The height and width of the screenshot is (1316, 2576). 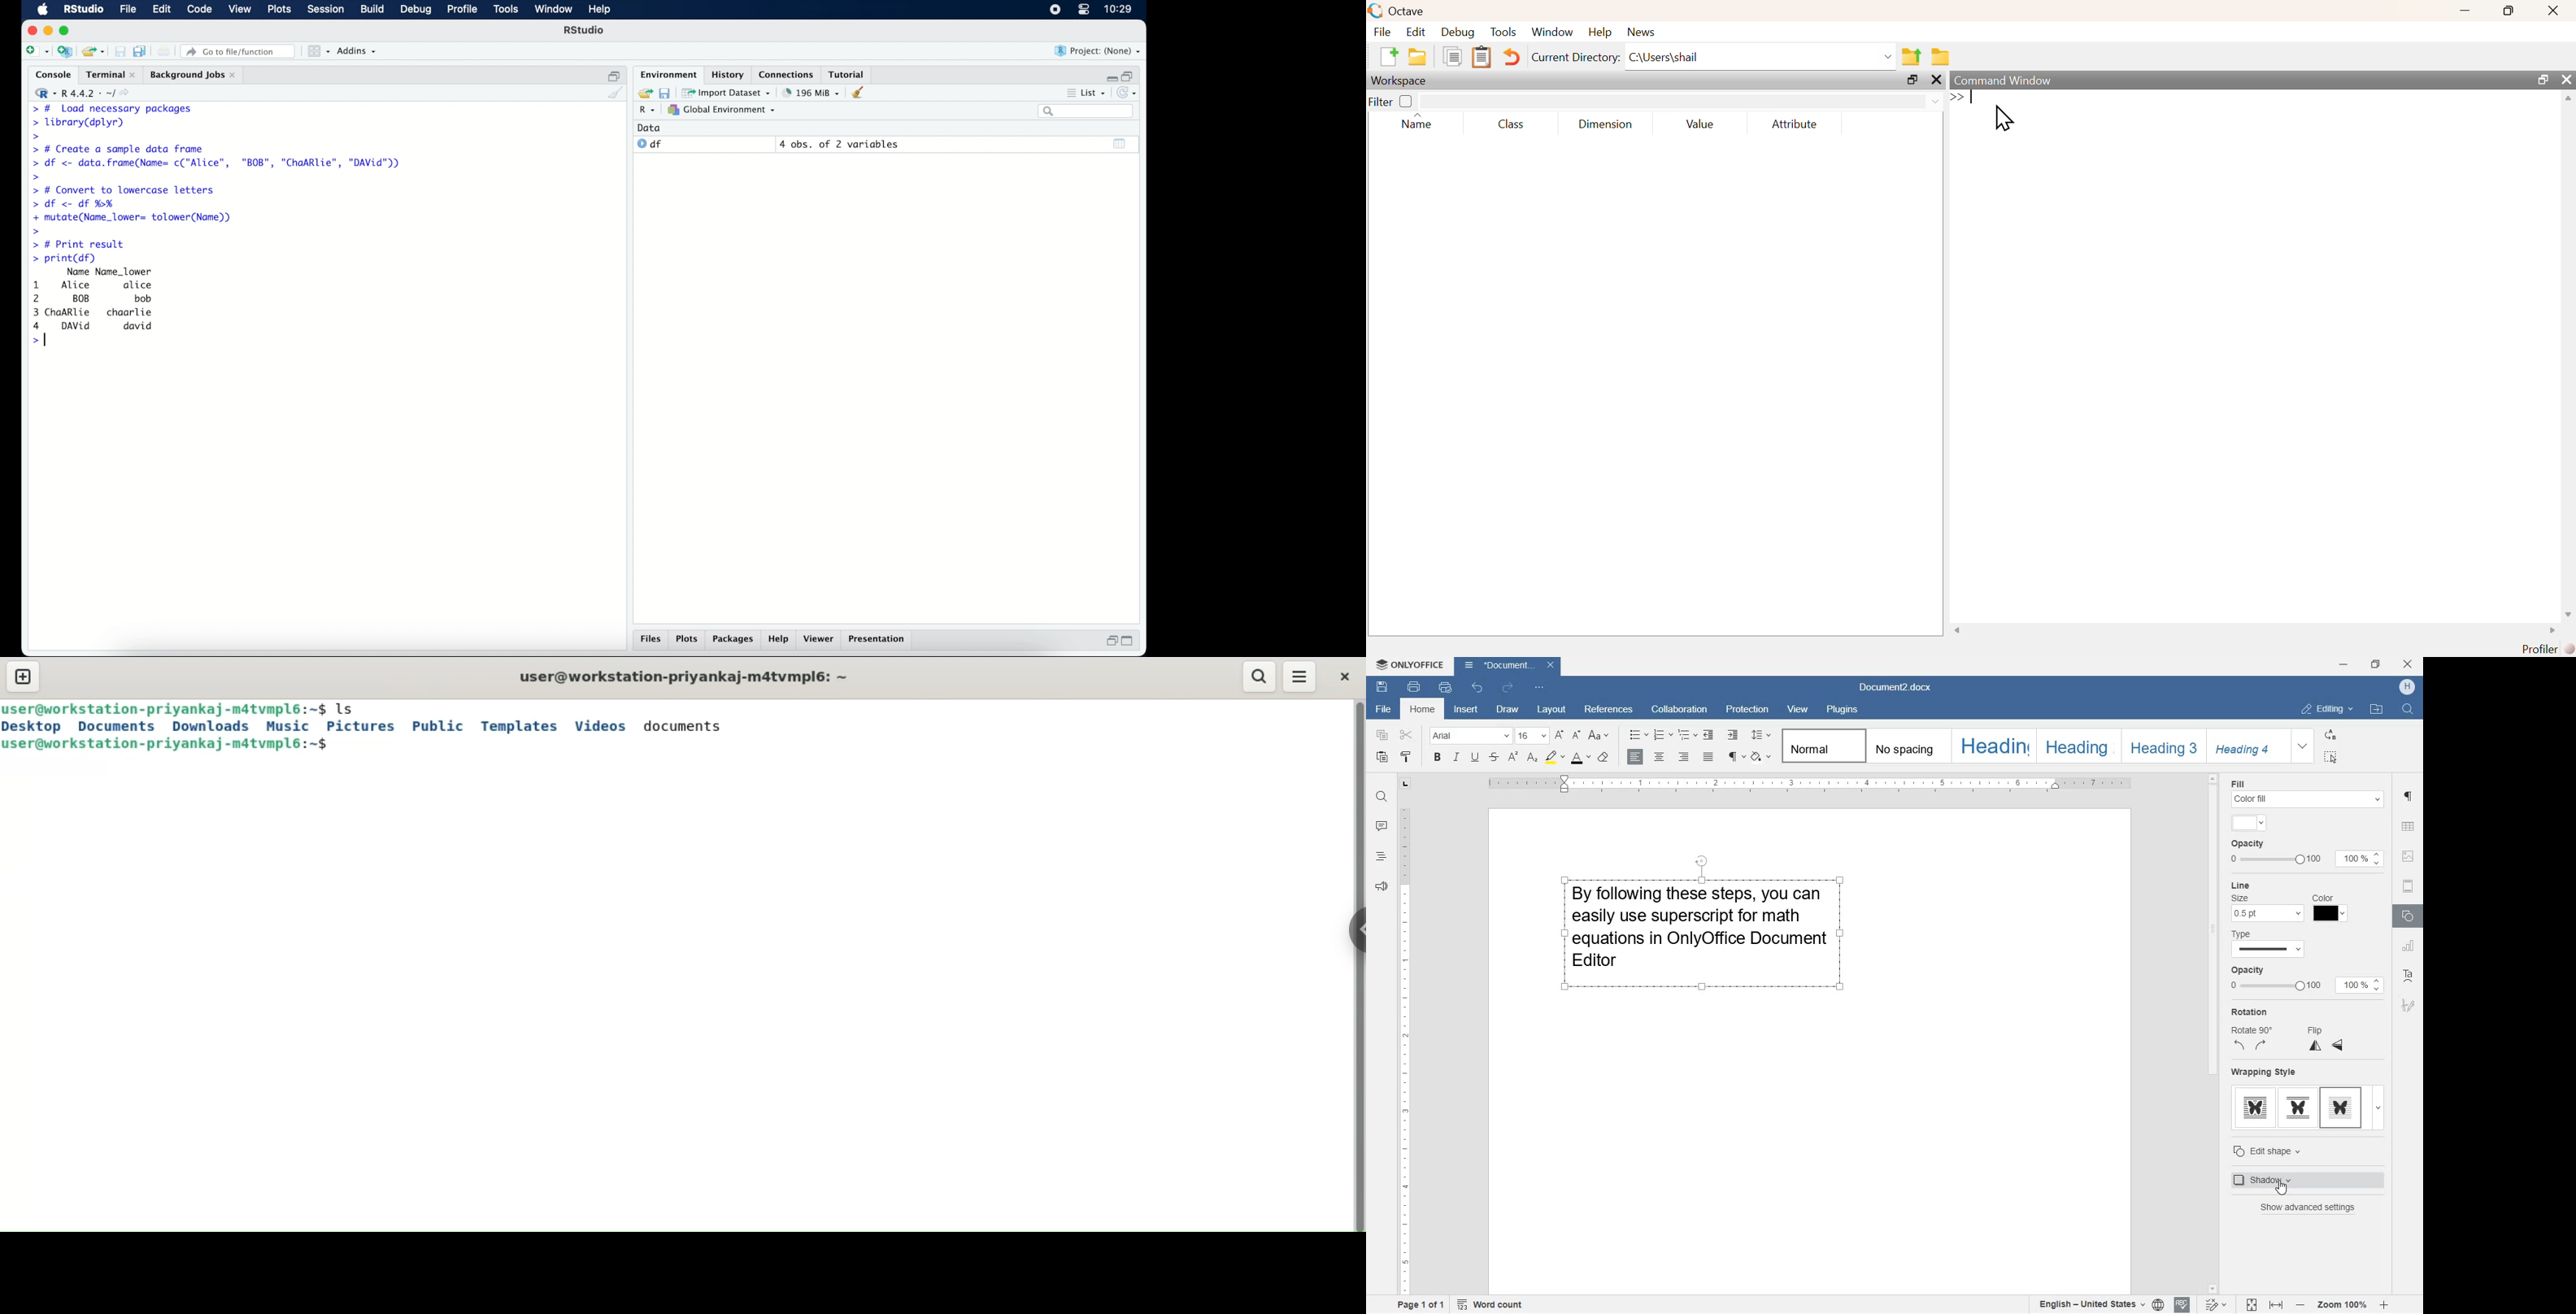 I want to click on expand, so click(x=2379, y=1108).